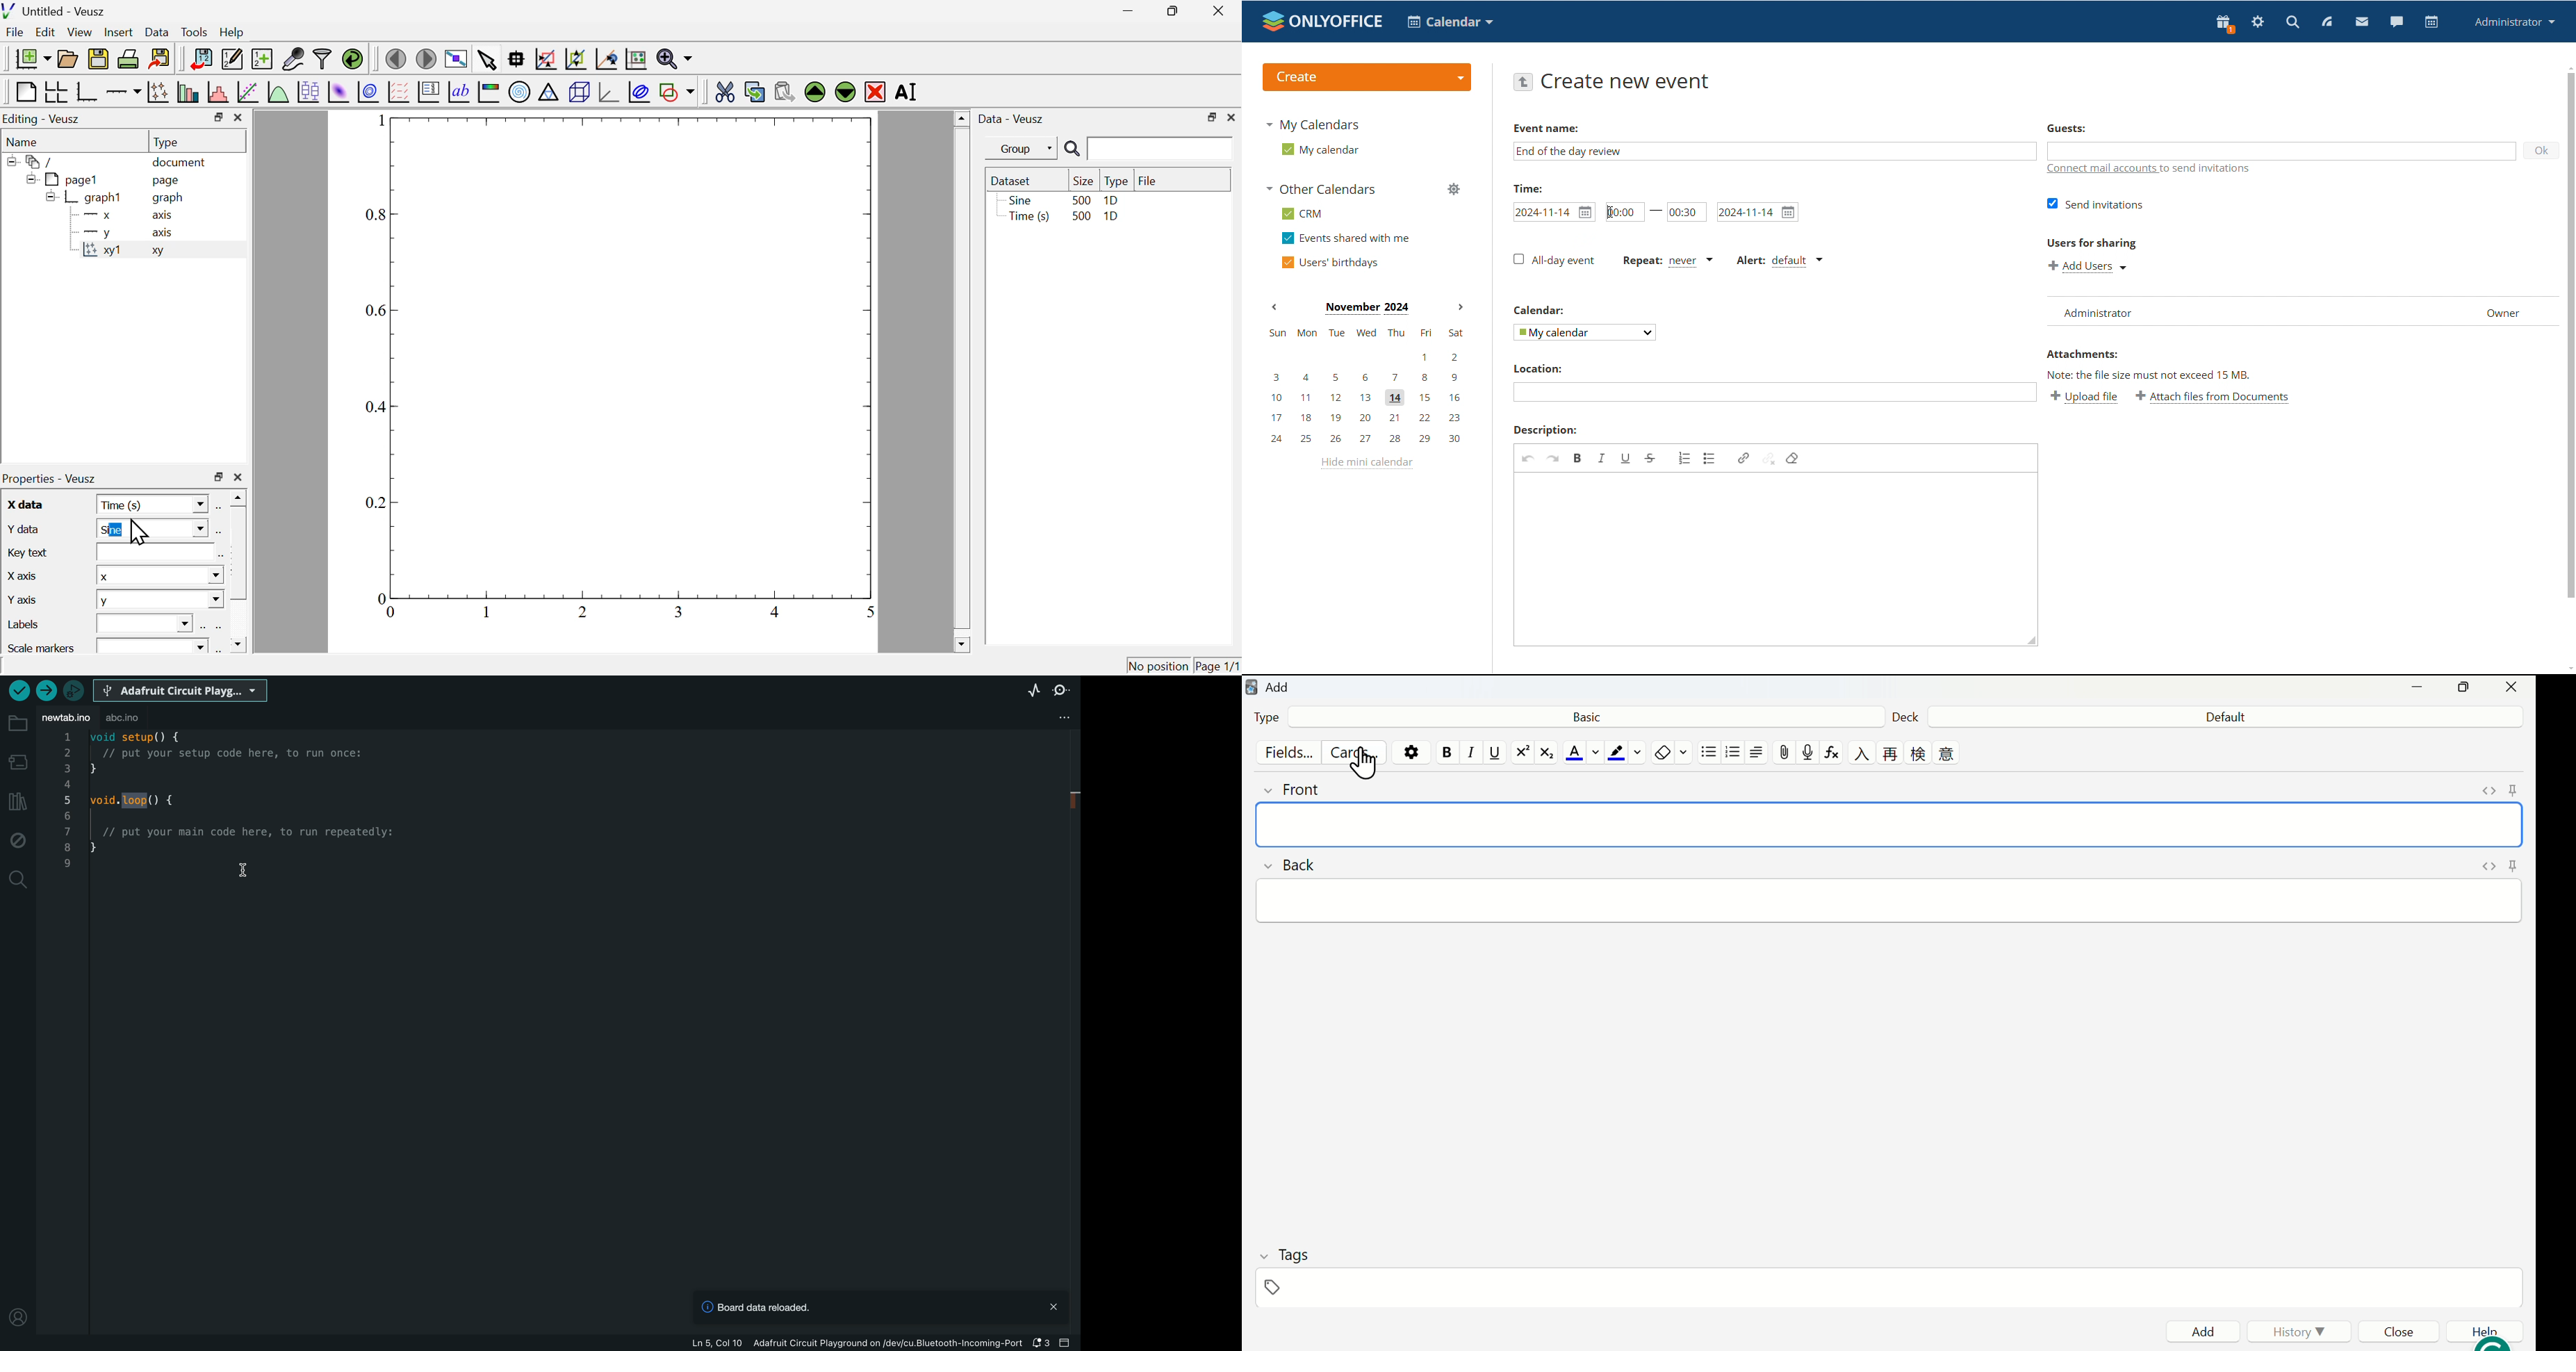  What do you see at coordinates (1040, 1344) in the screenshot?
I see `notification` at bounding box center [1040, 1344].